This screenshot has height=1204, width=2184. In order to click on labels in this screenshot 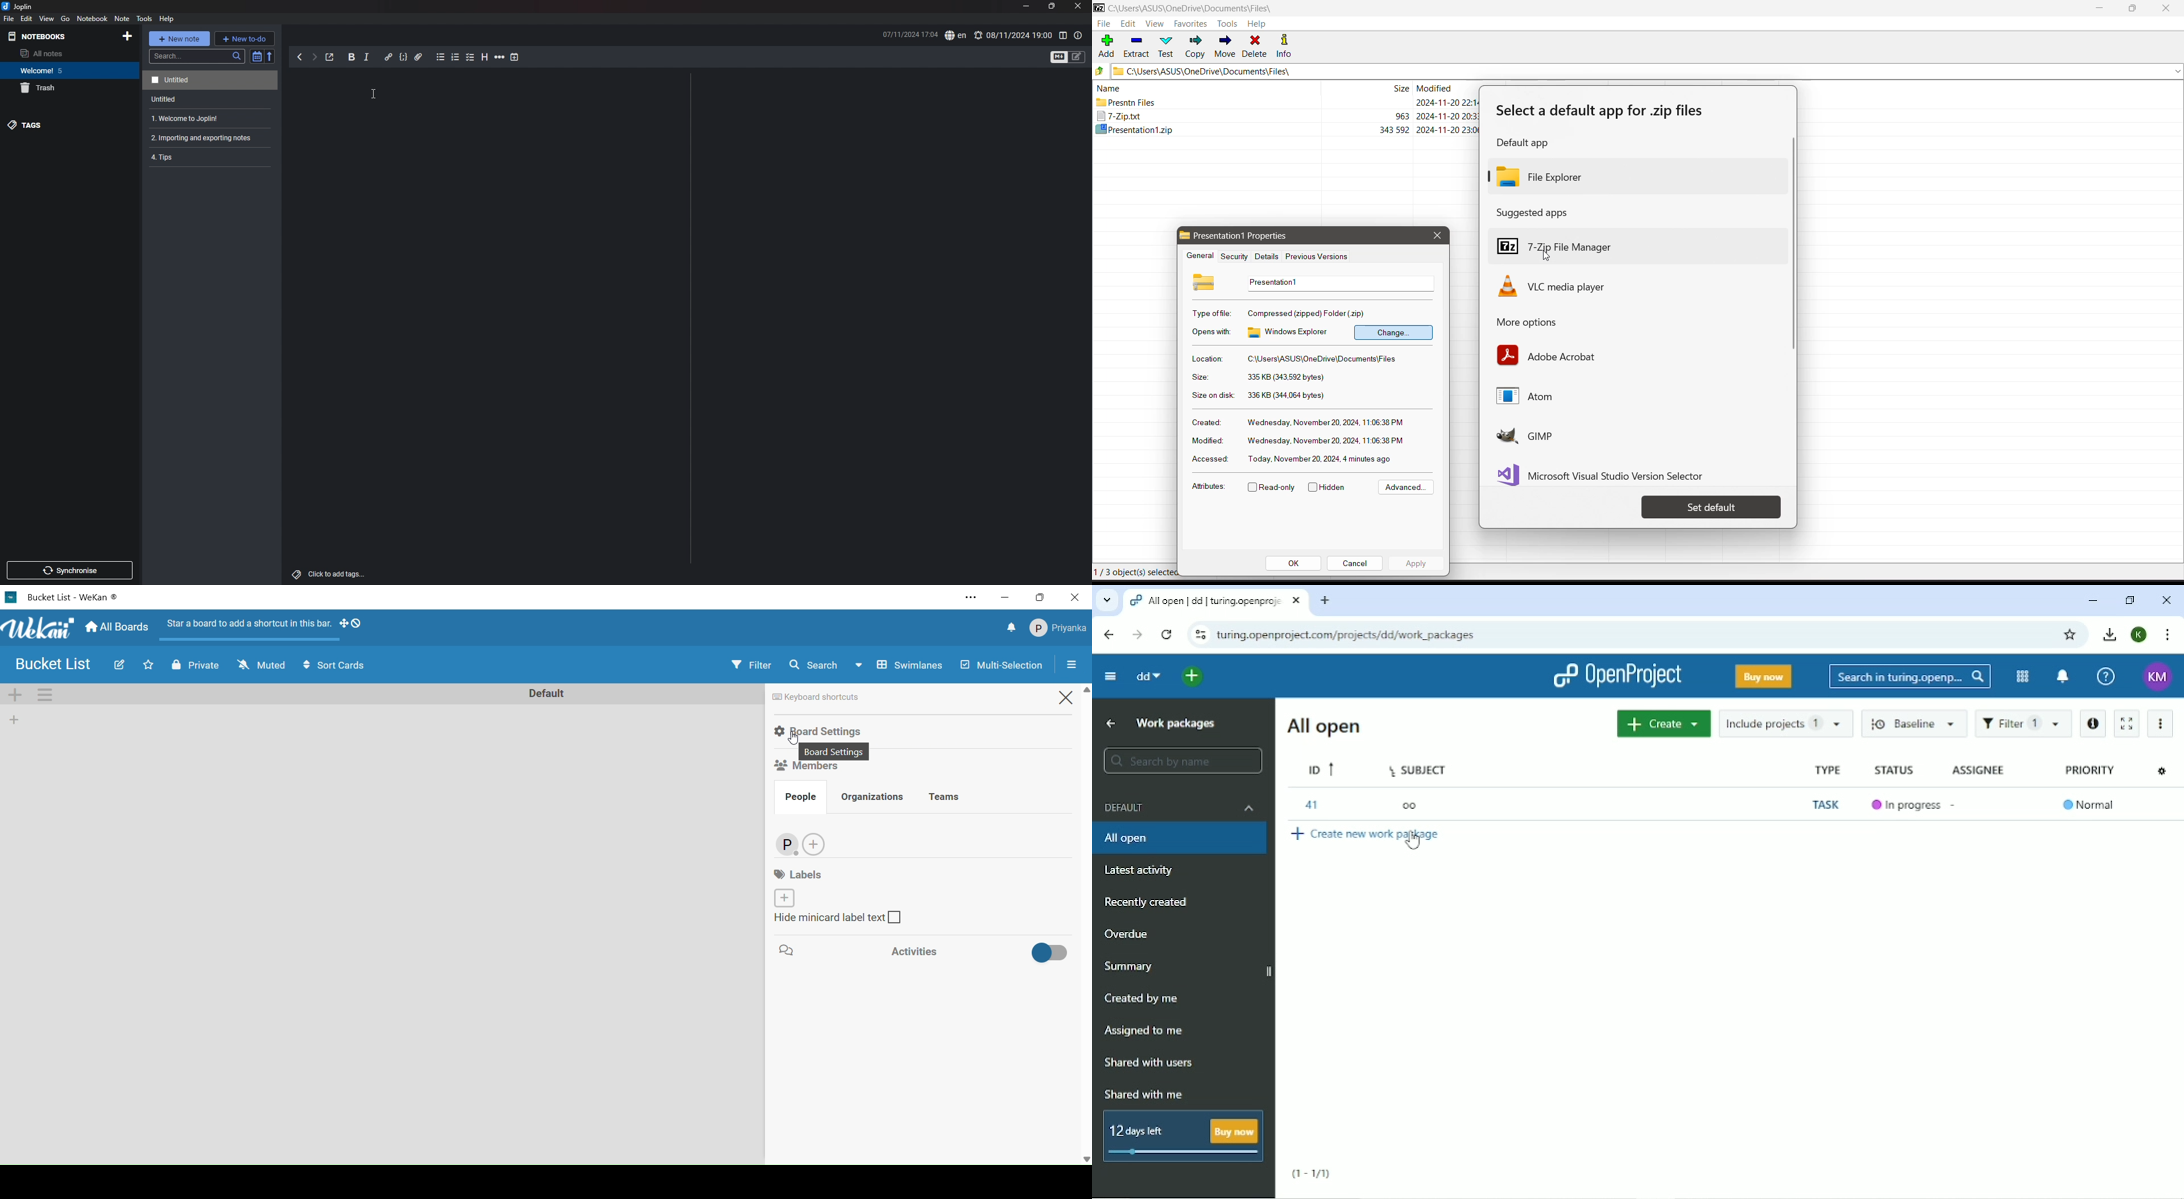, I will do `click(793, 874)`.